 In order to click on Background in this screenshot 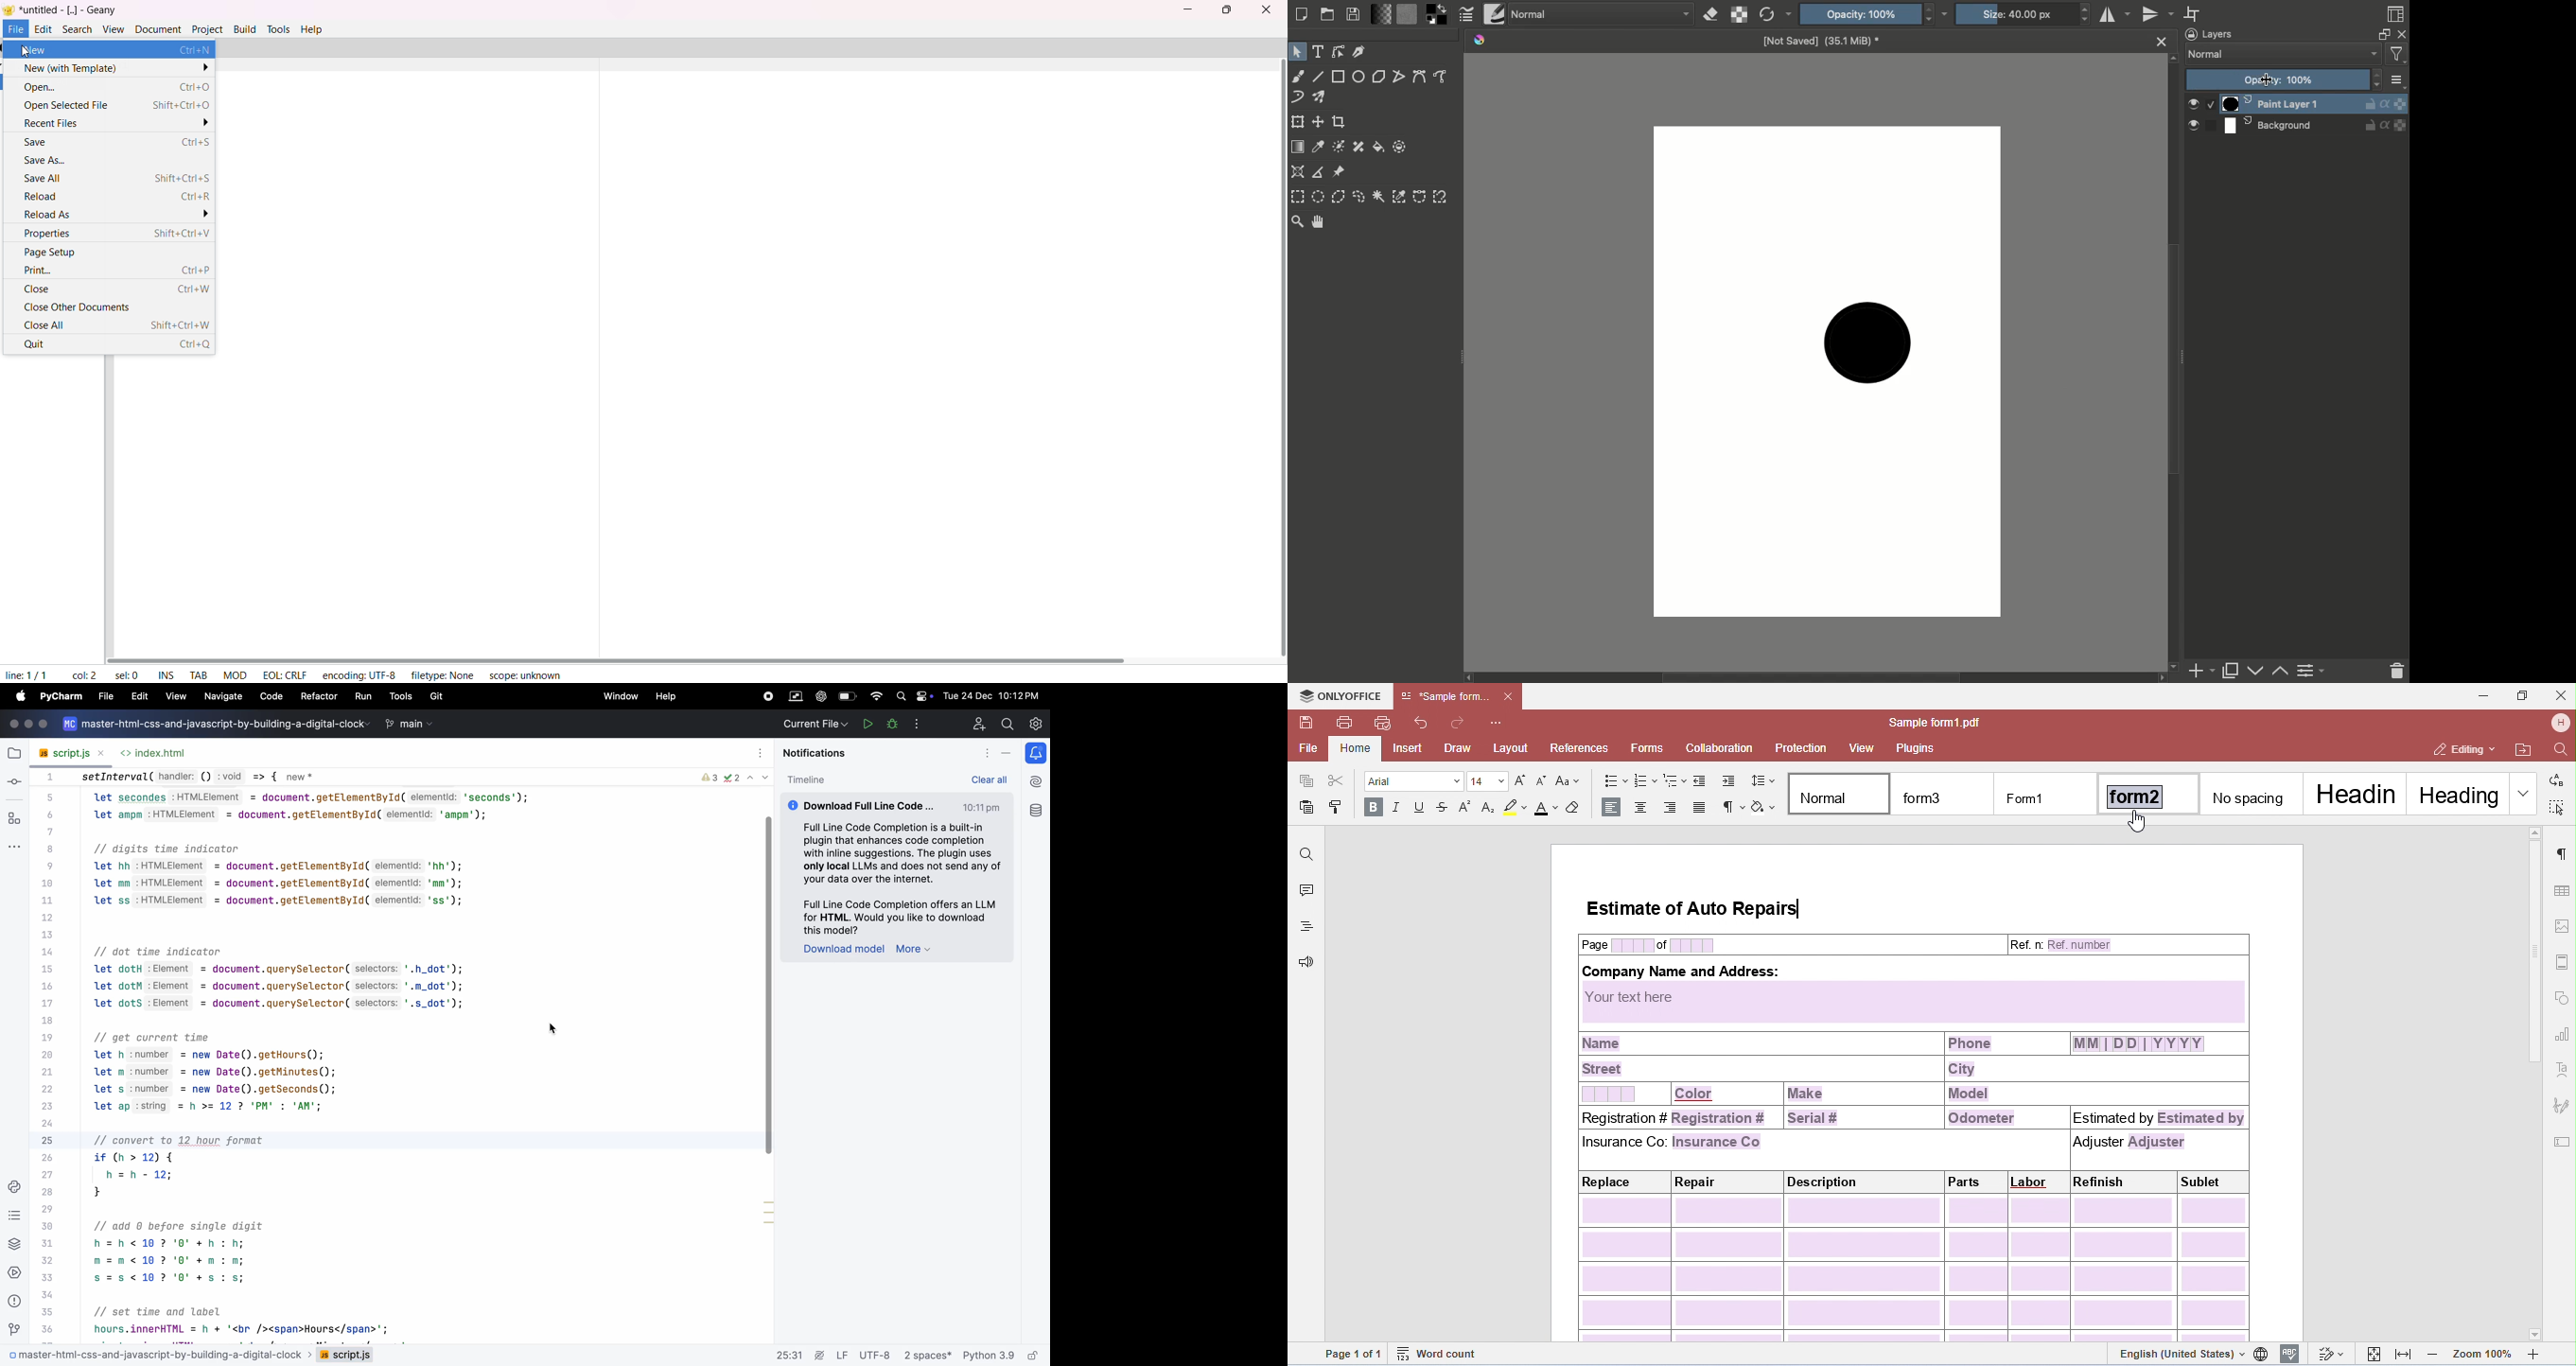, I will do `click(2291, 124)`.